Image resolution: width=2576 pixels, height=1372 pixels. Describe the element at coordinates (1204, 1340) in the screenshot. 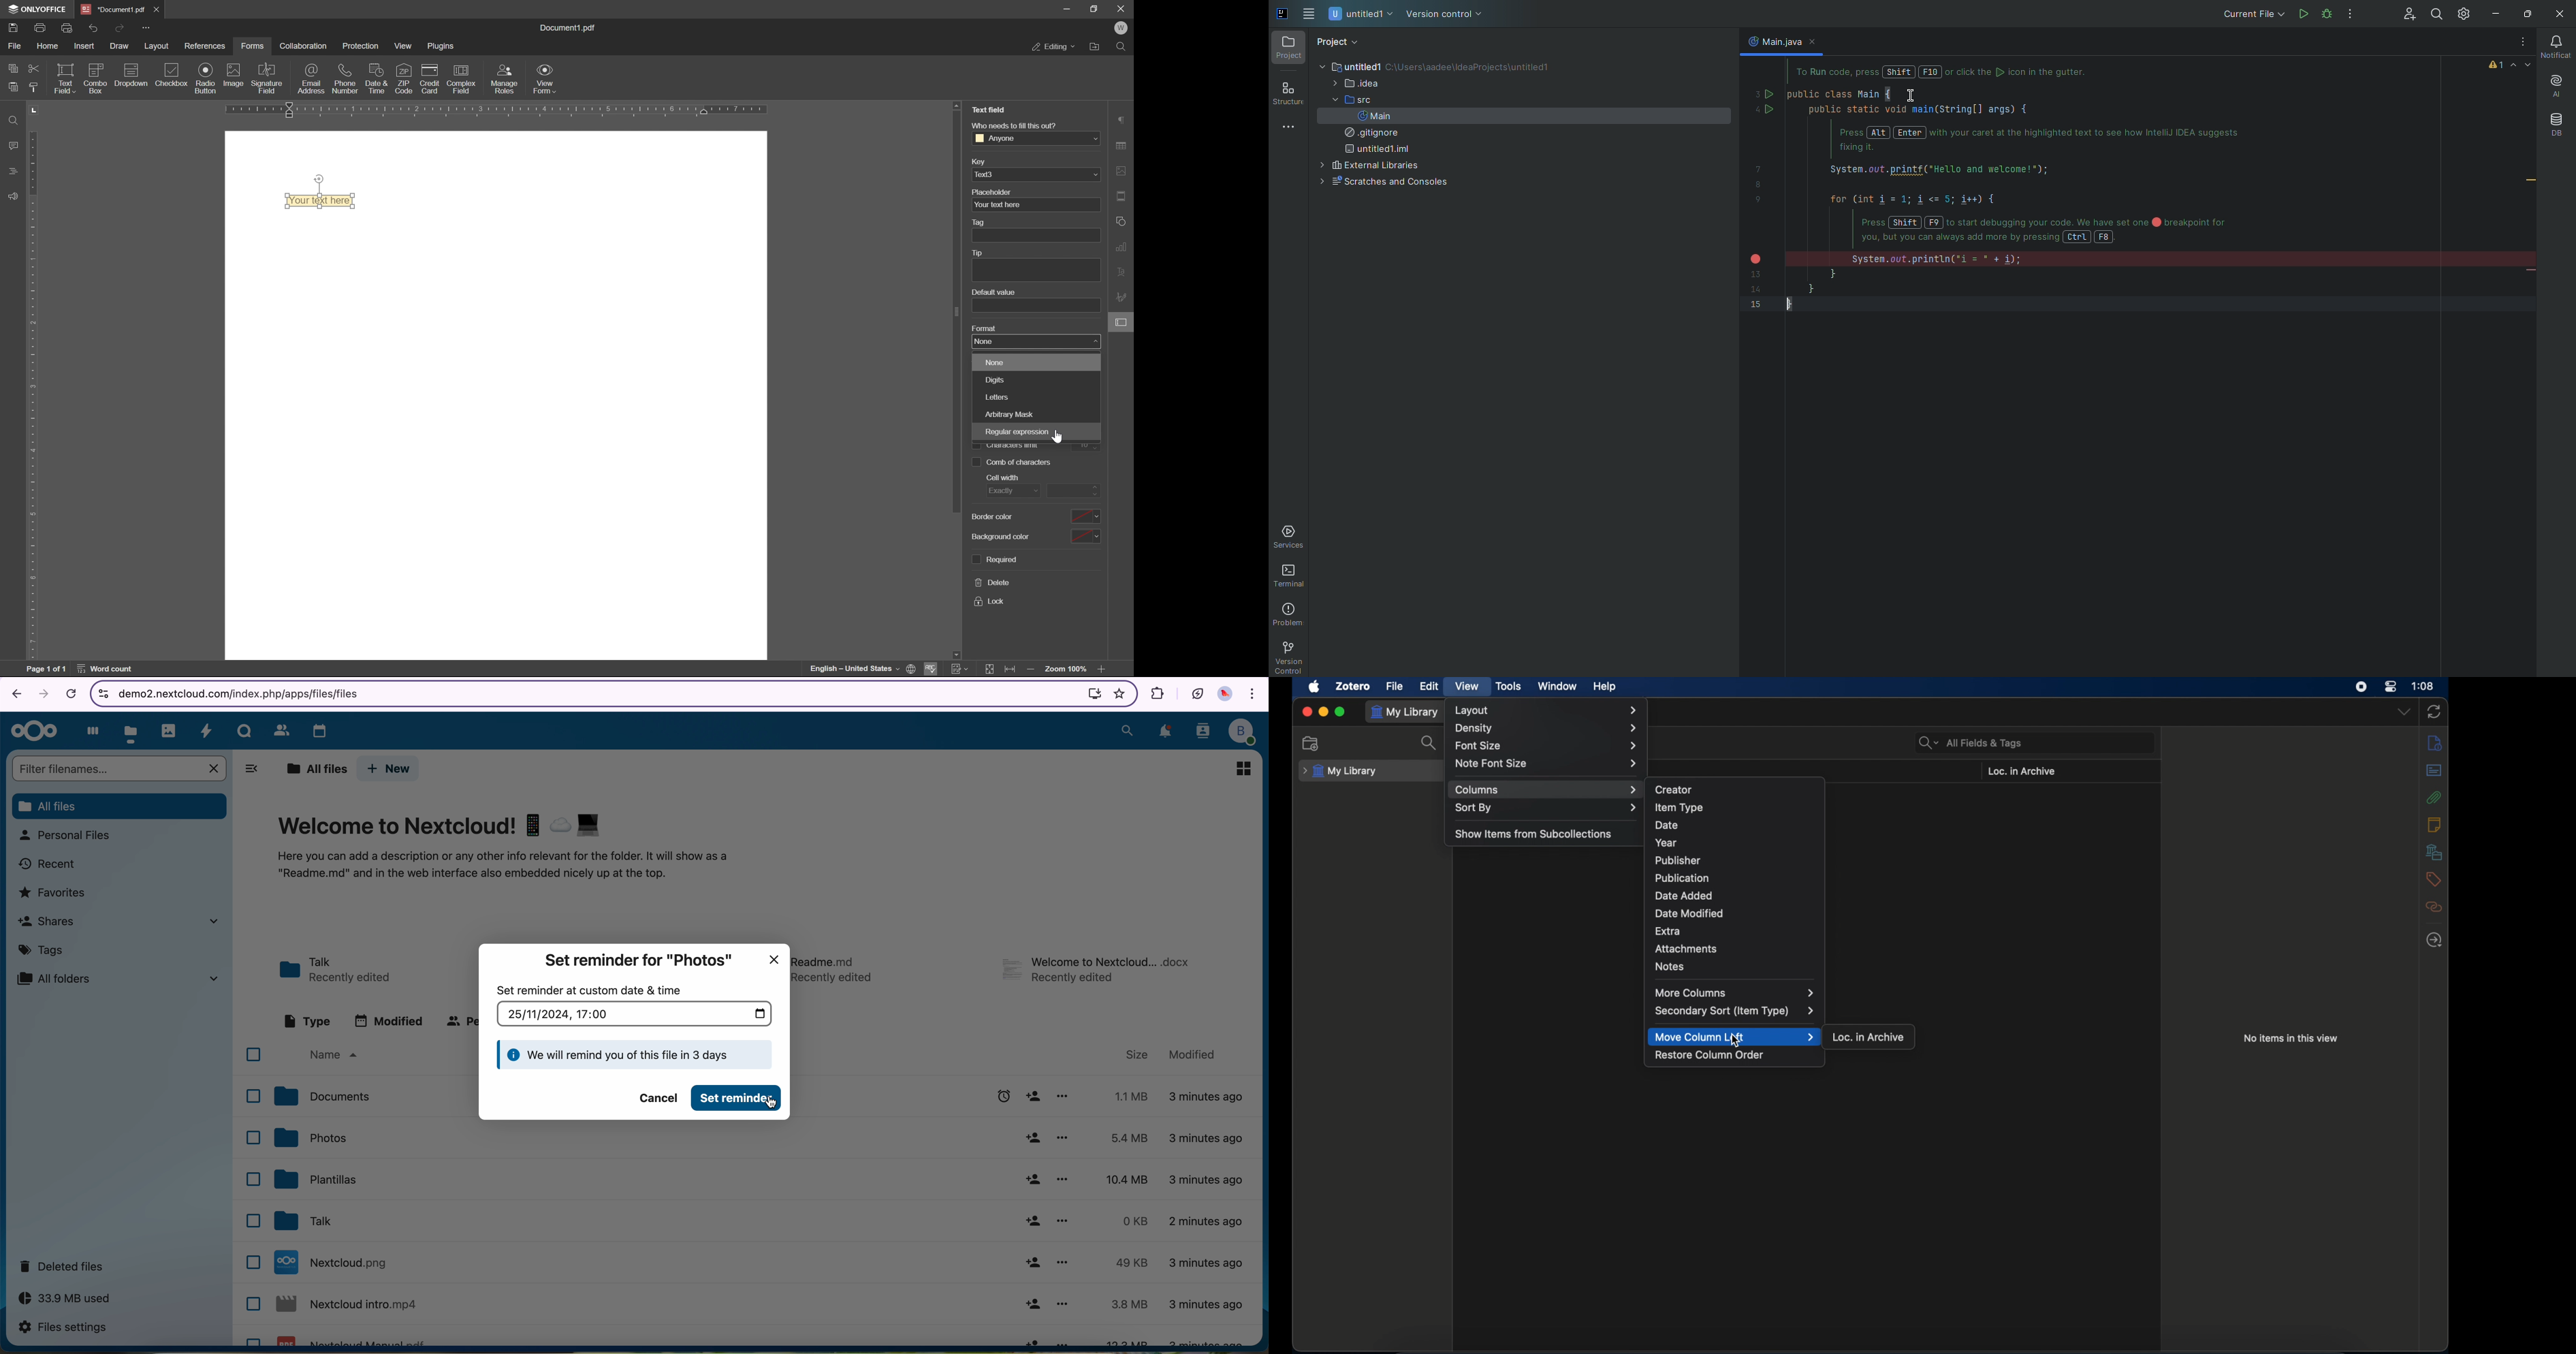

I see `3 minutes ago` at that location.